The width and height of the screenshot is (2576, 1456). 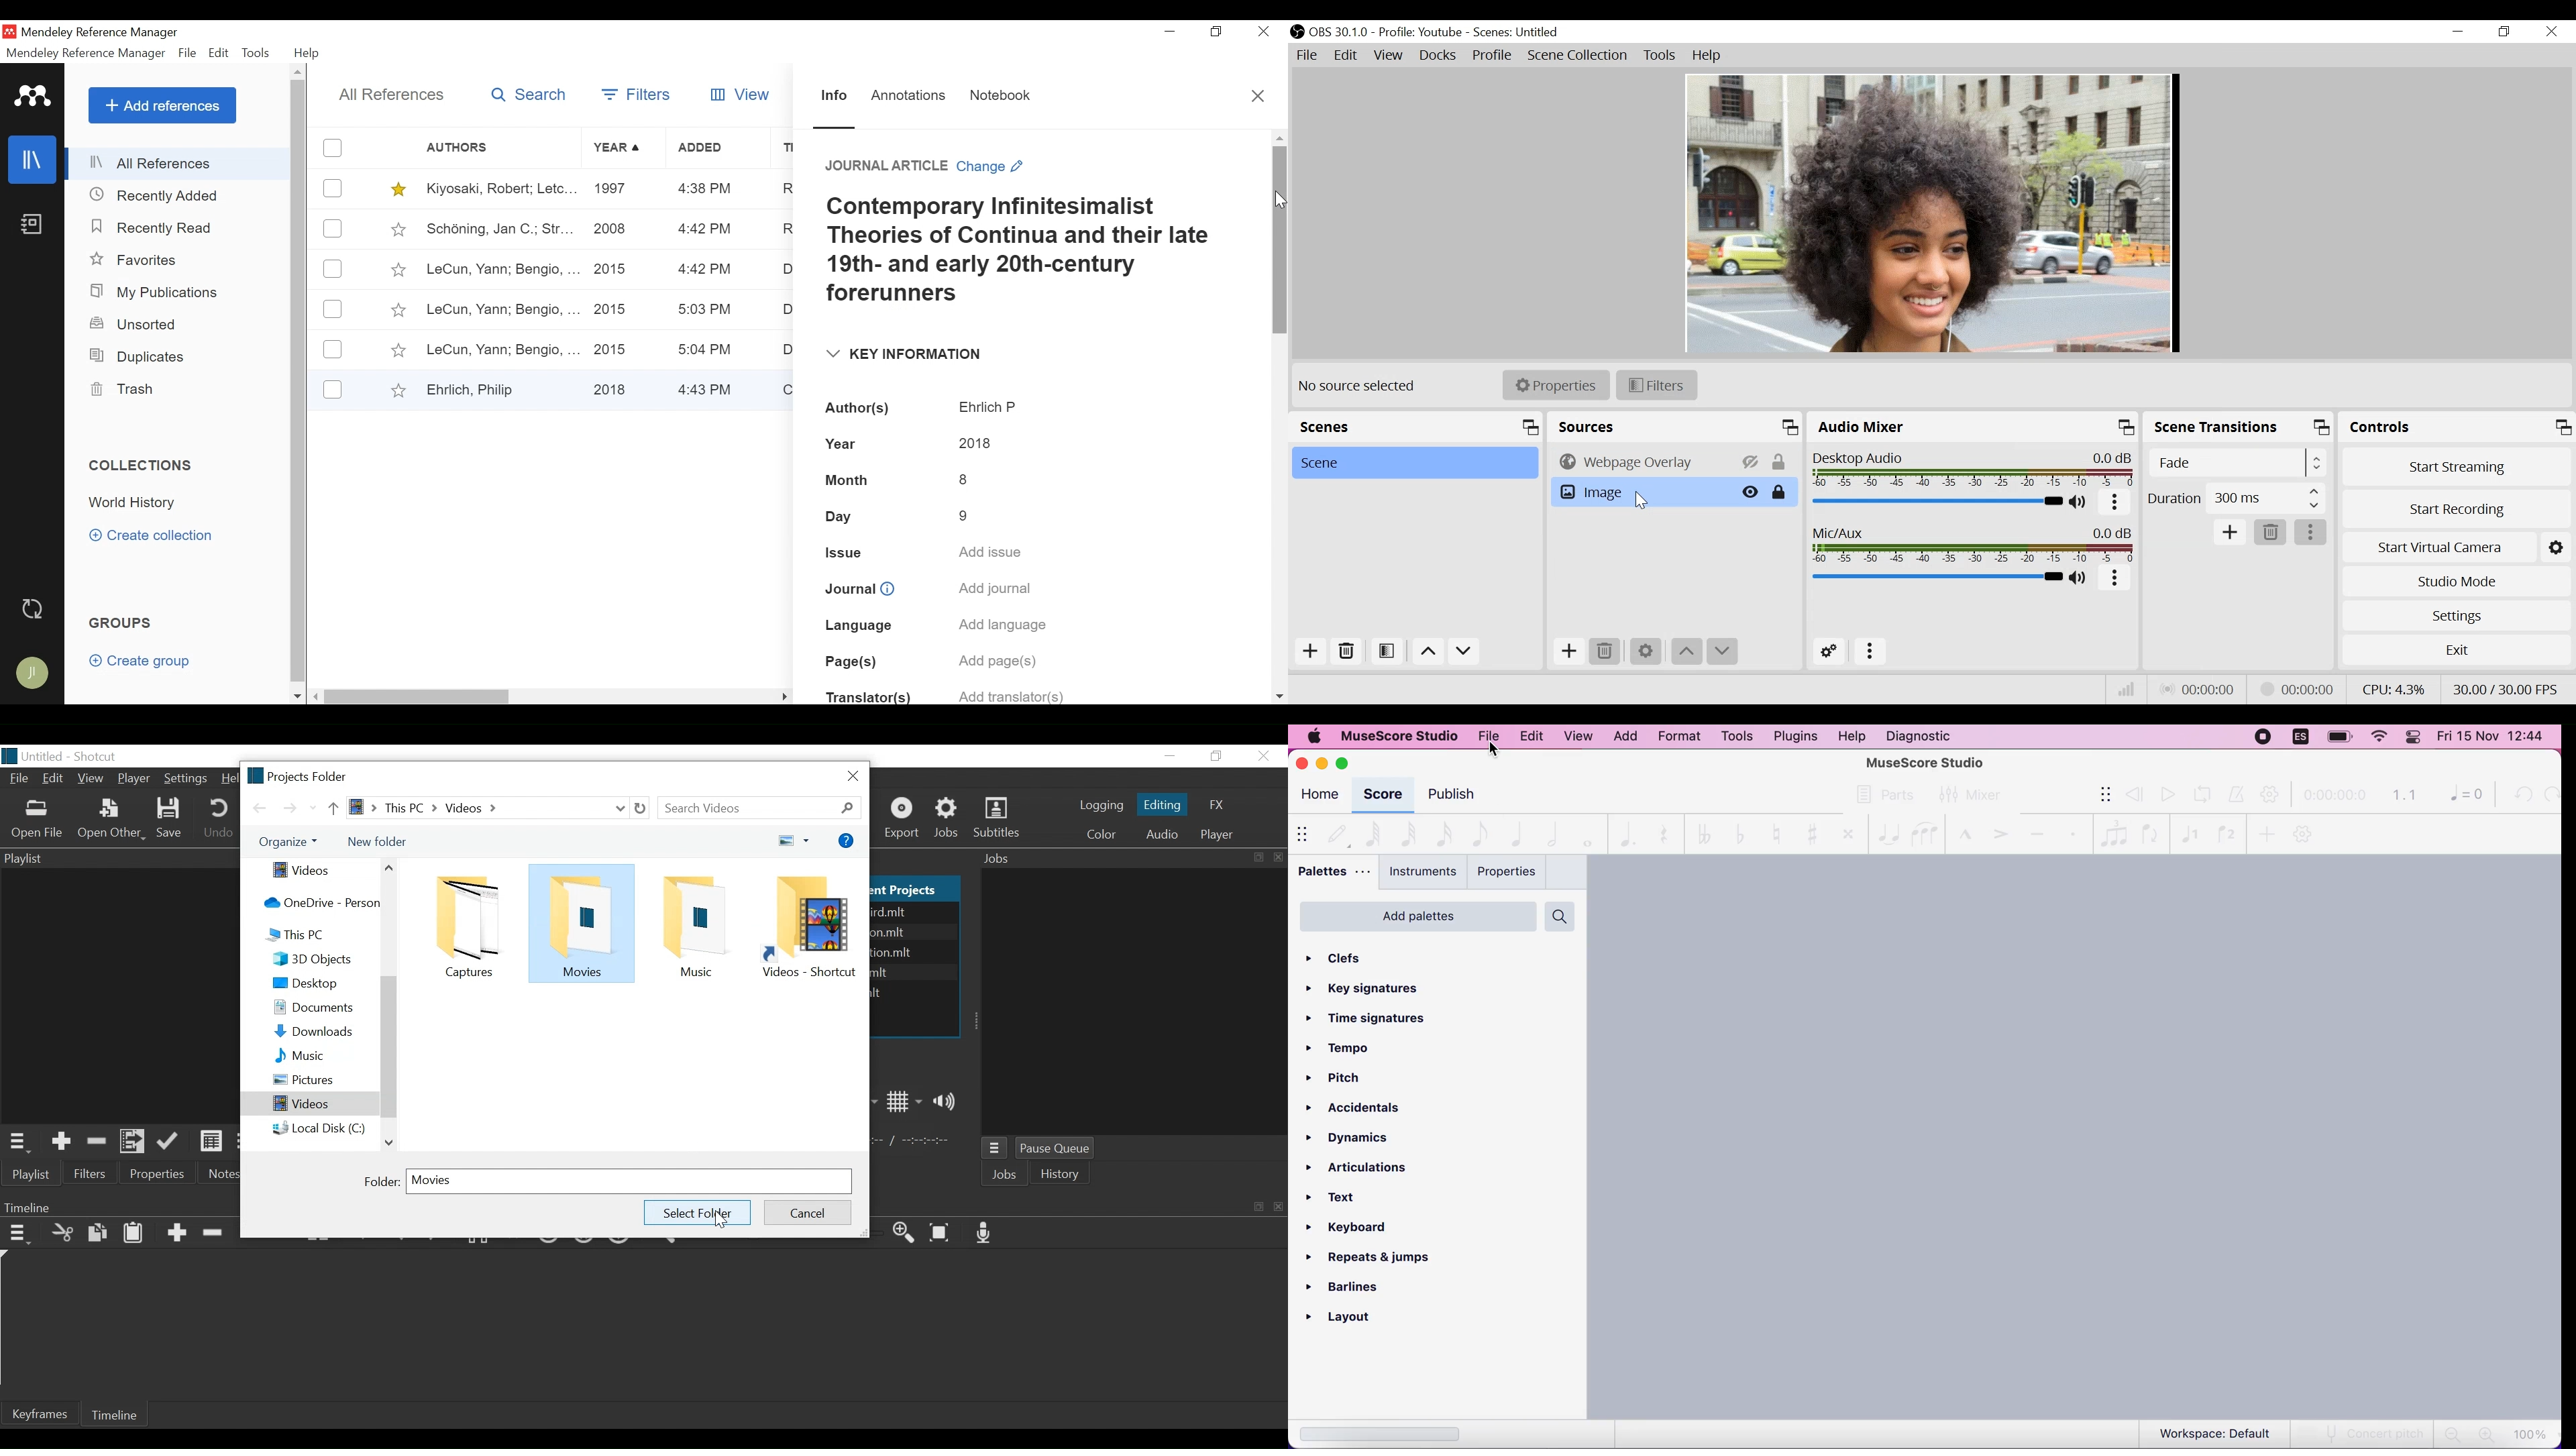 What do you see at coordinates (1971, 470) in the screenshot?
I see `Desktop Audio` at bounding box center [1971, 470].